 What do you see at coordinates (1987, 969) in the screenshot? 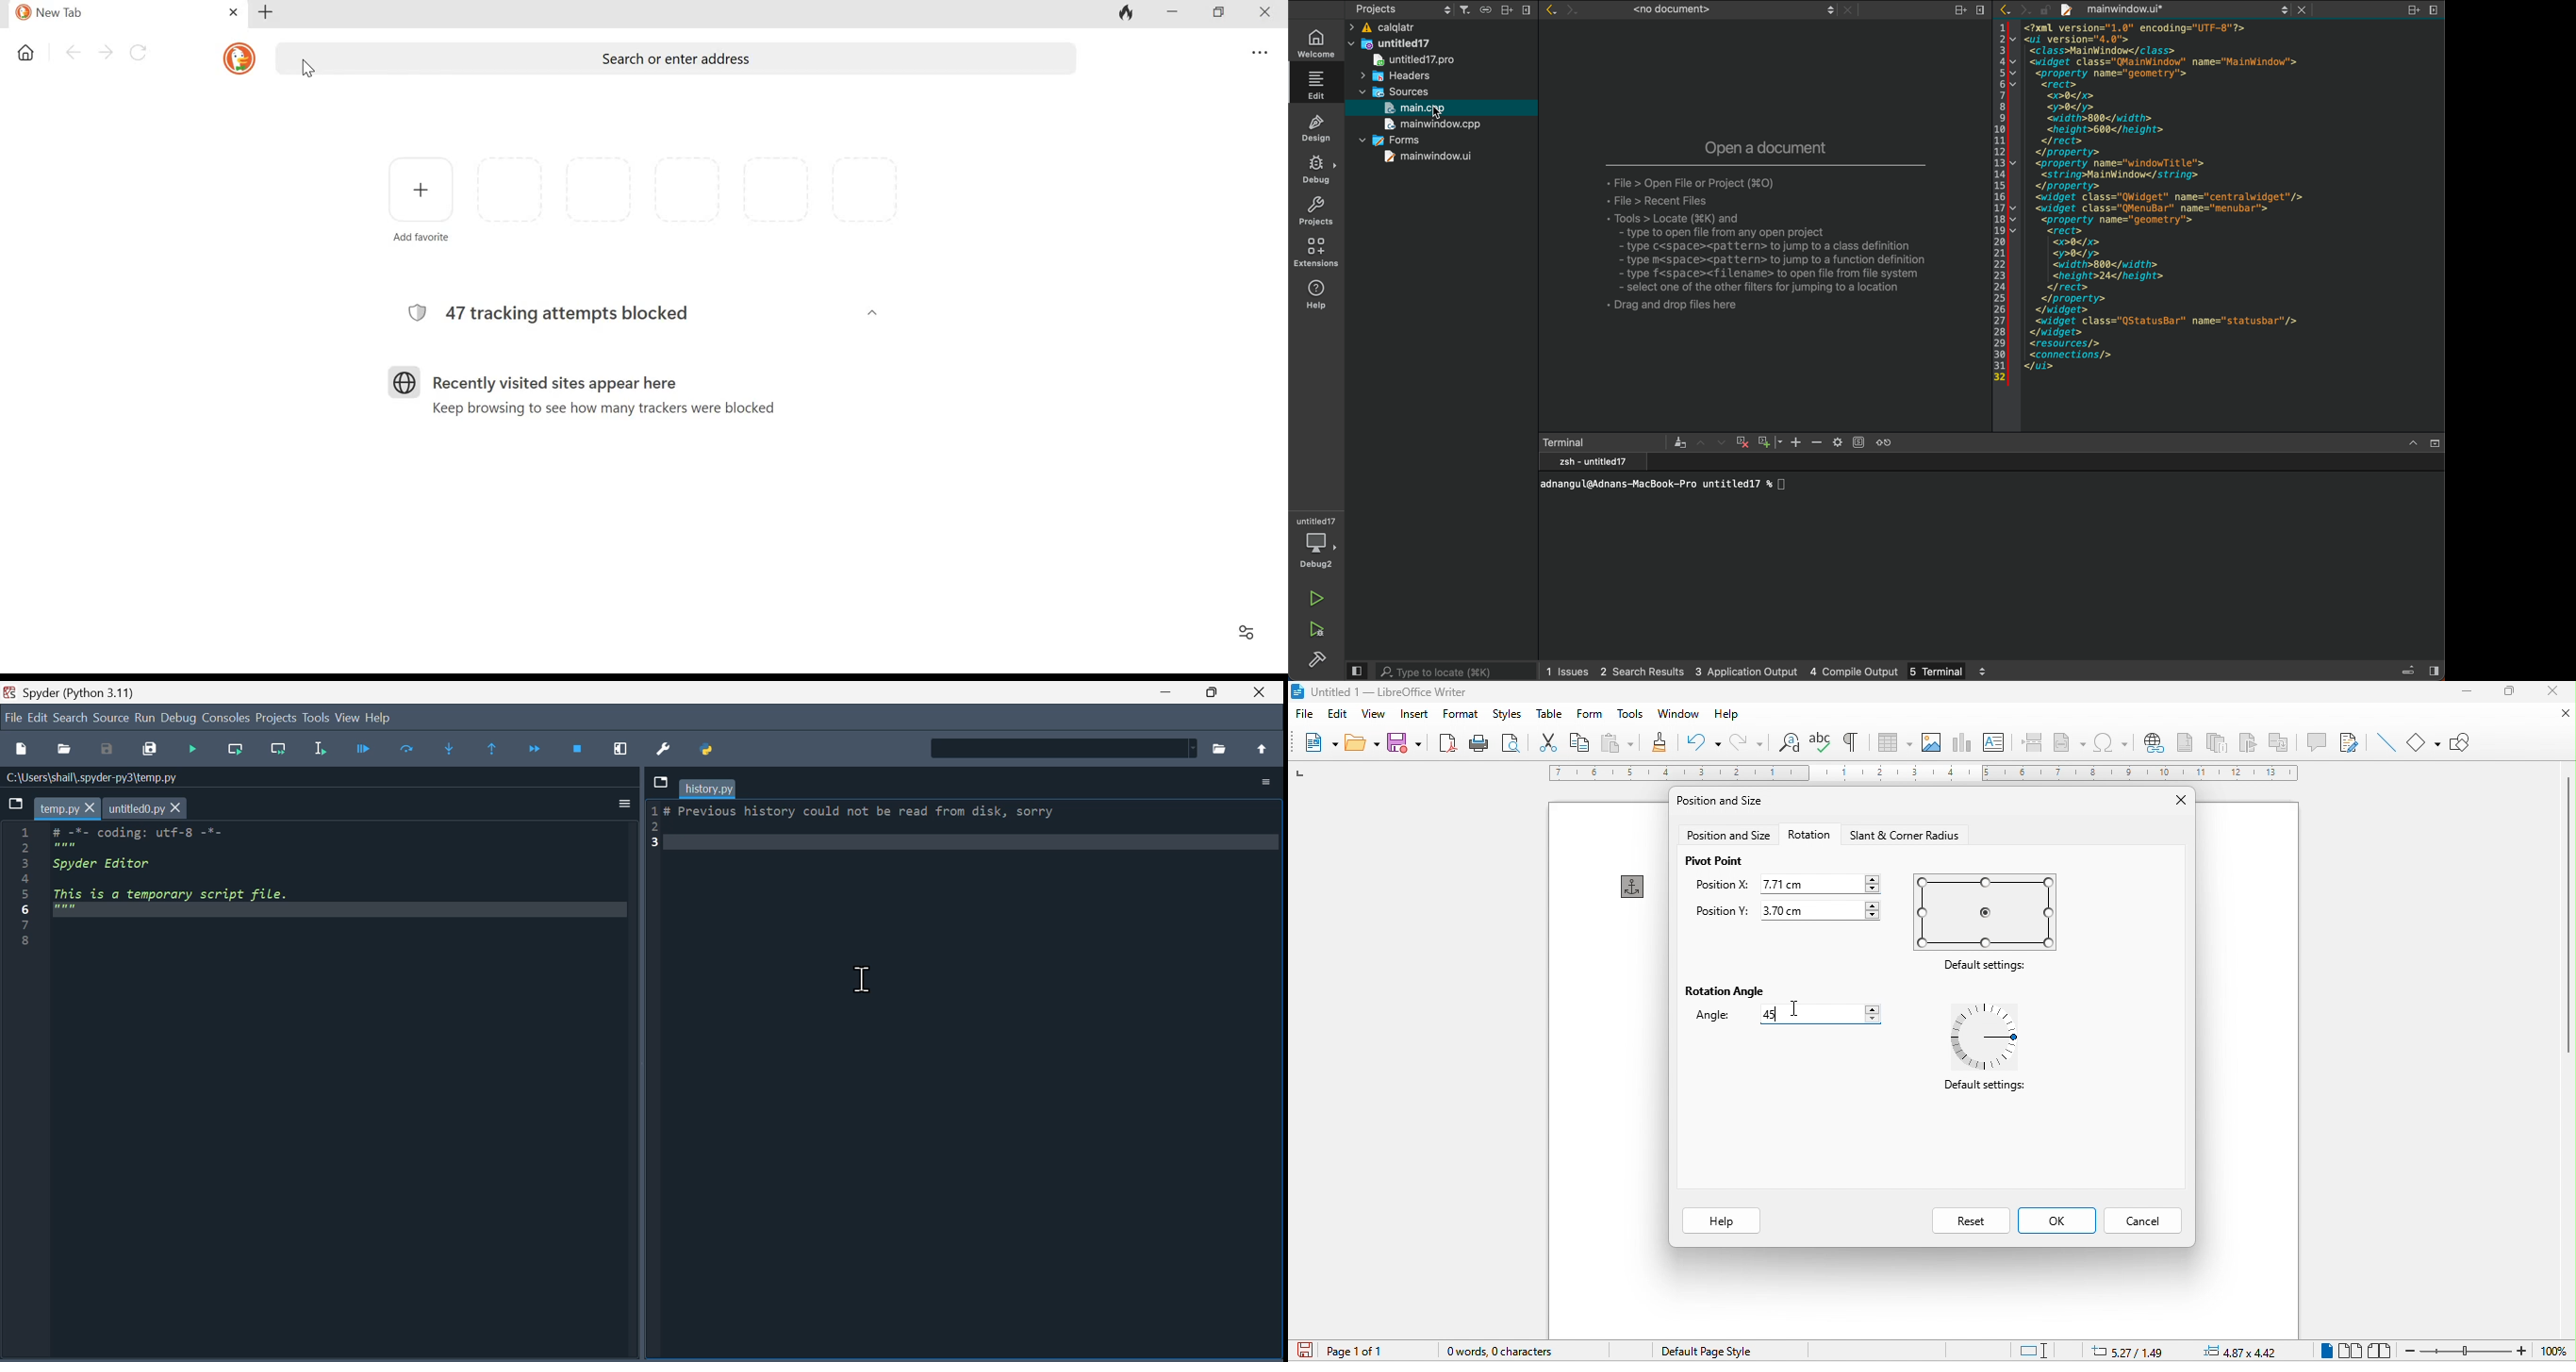
I see `Default settings:` at bounding box center [1987, 969].